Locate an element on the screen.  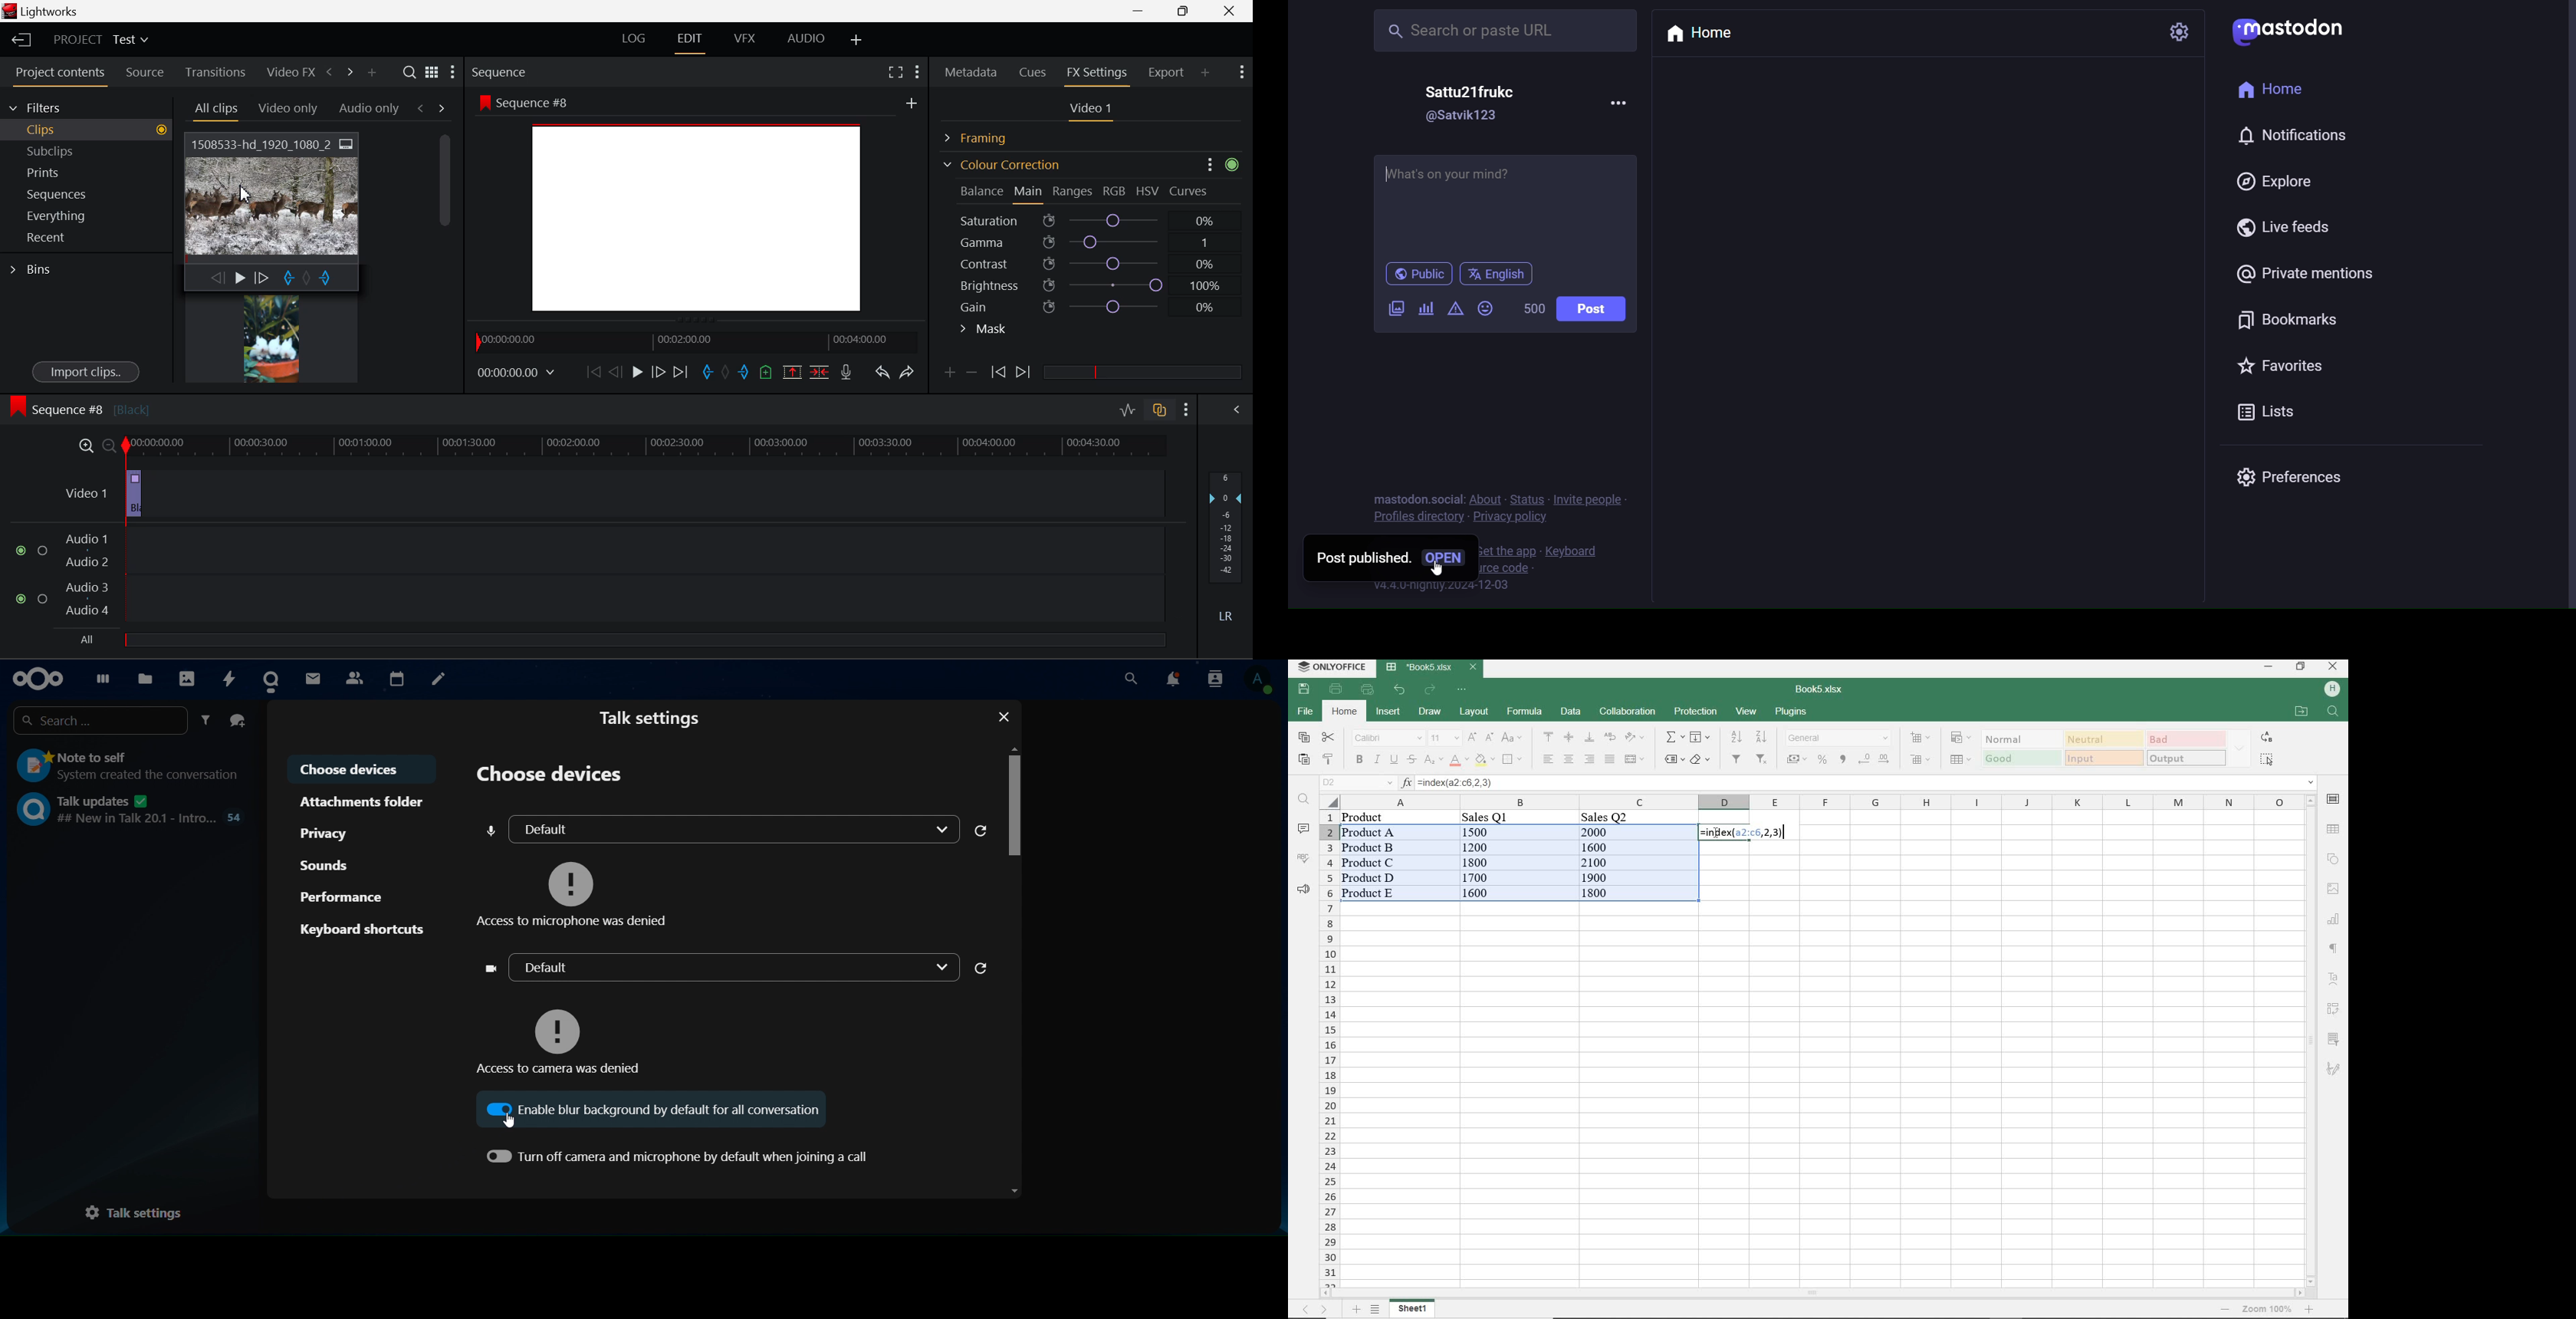
slider is located at coordinates (1142, 372).